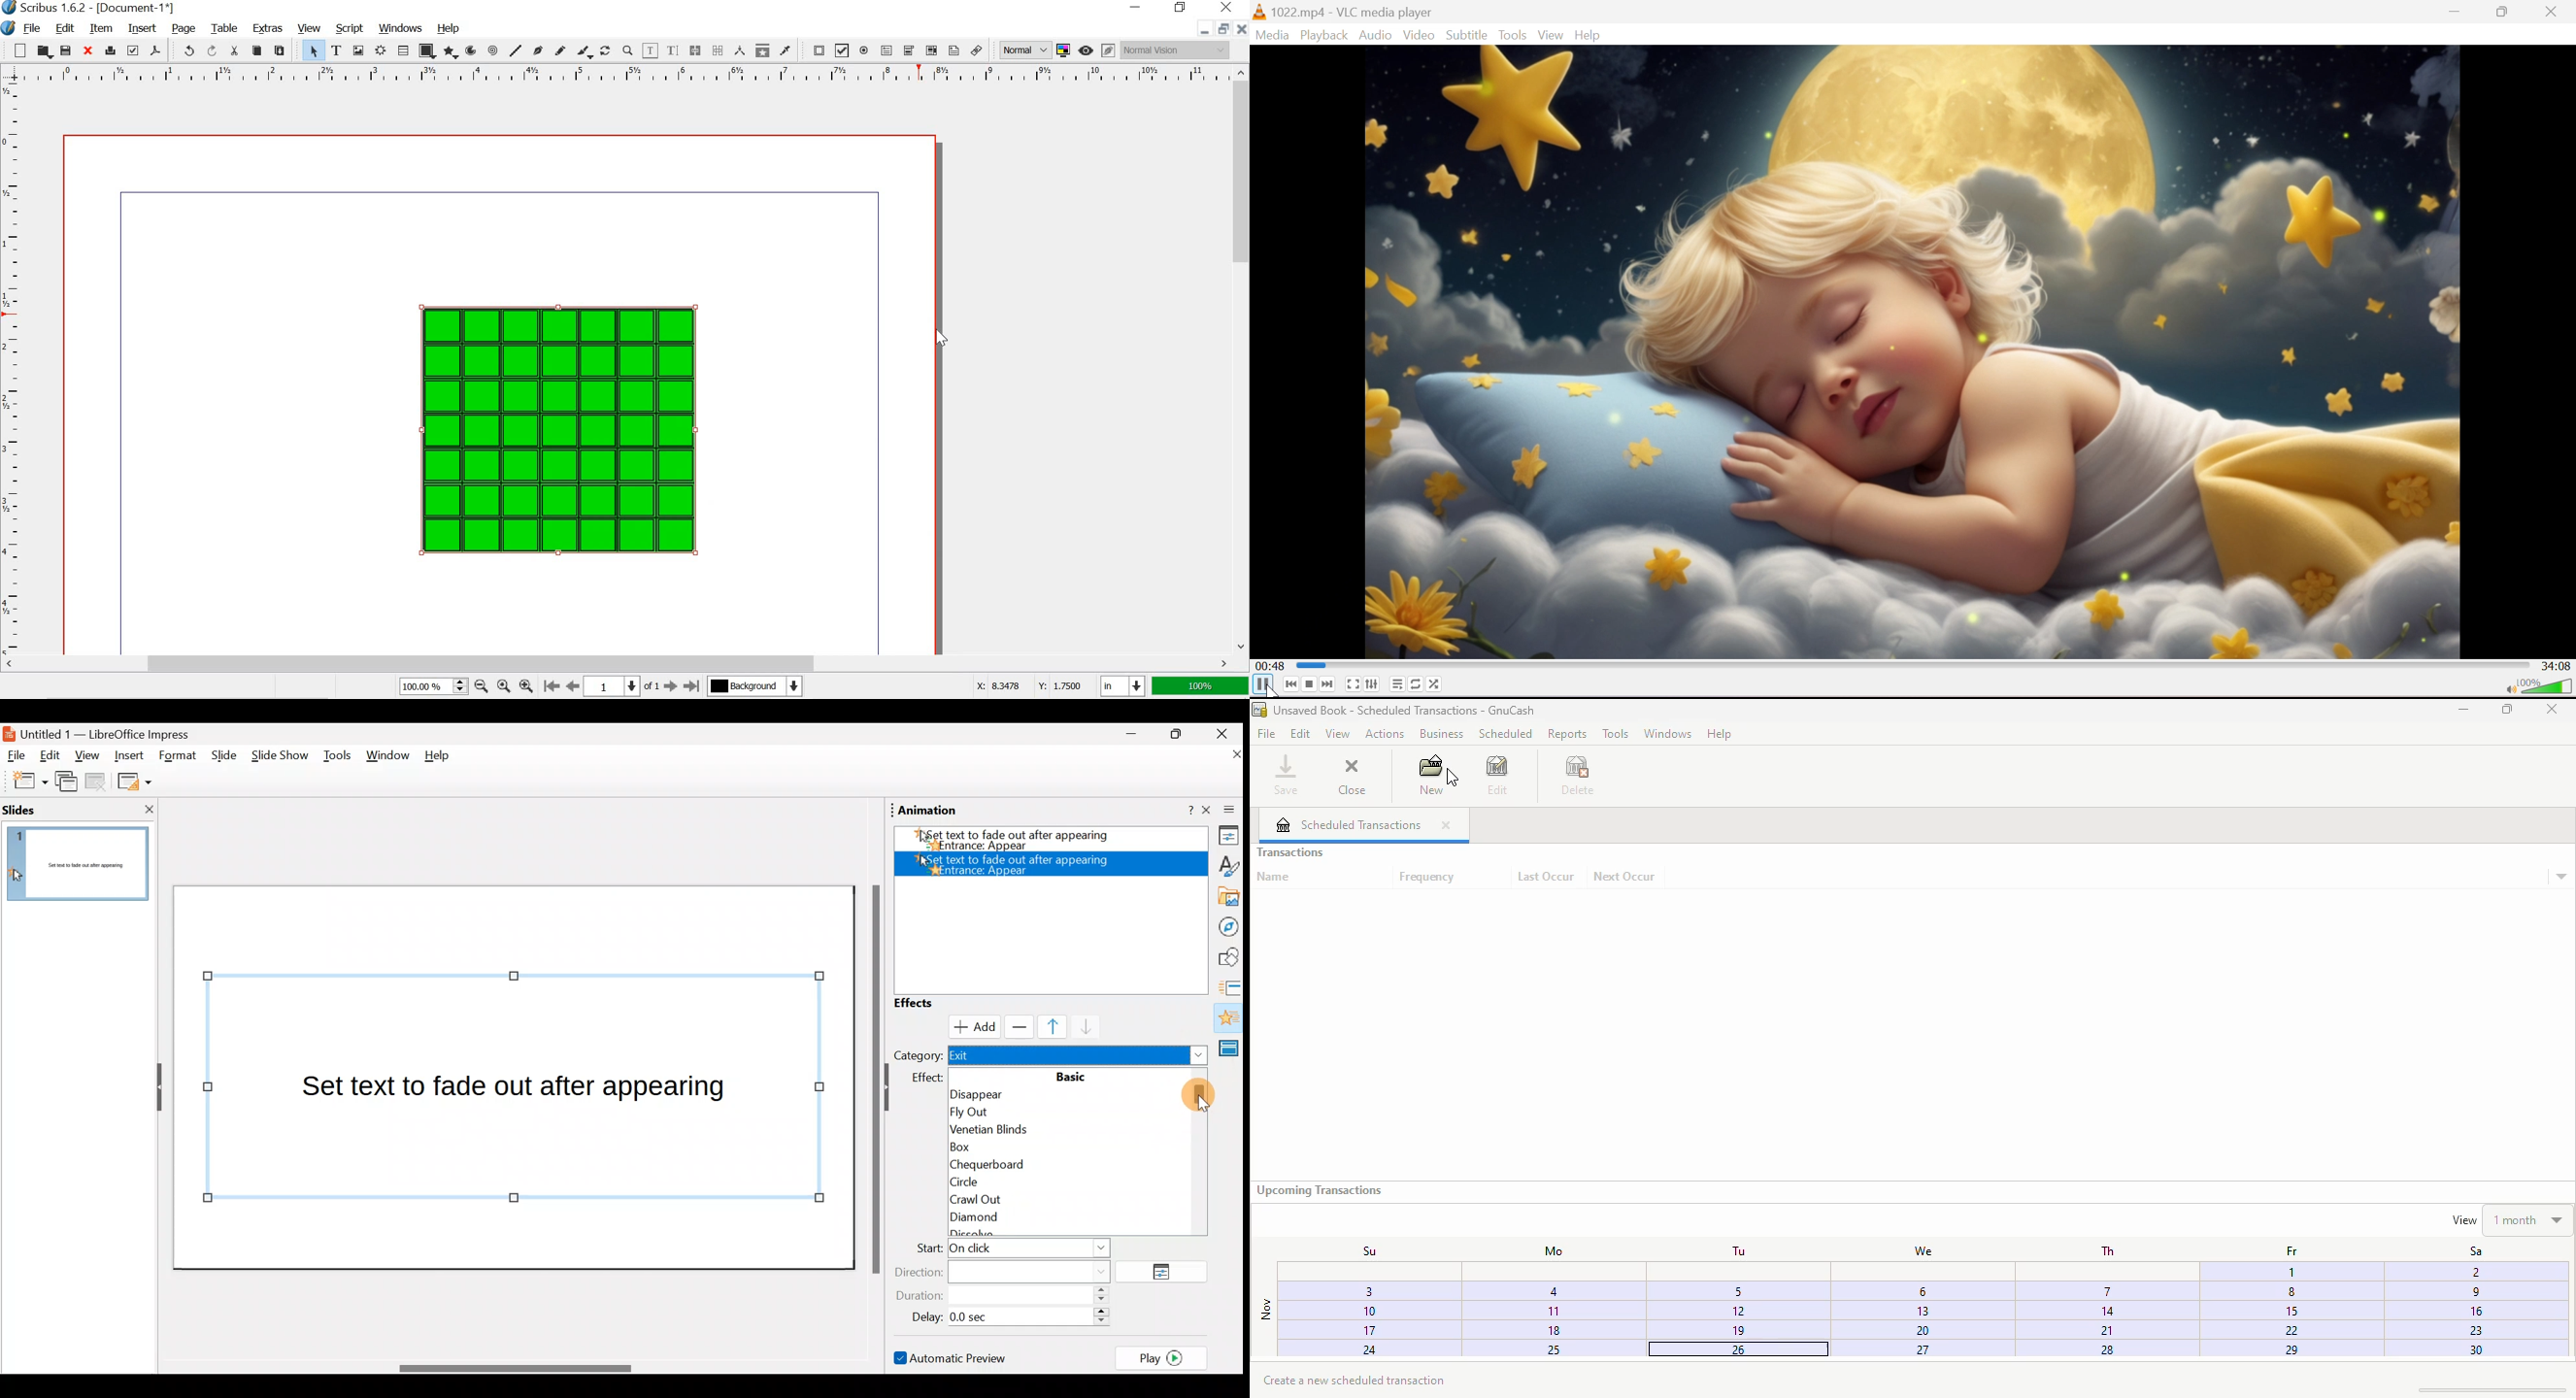  I want to click on edit, so click(66, 29).